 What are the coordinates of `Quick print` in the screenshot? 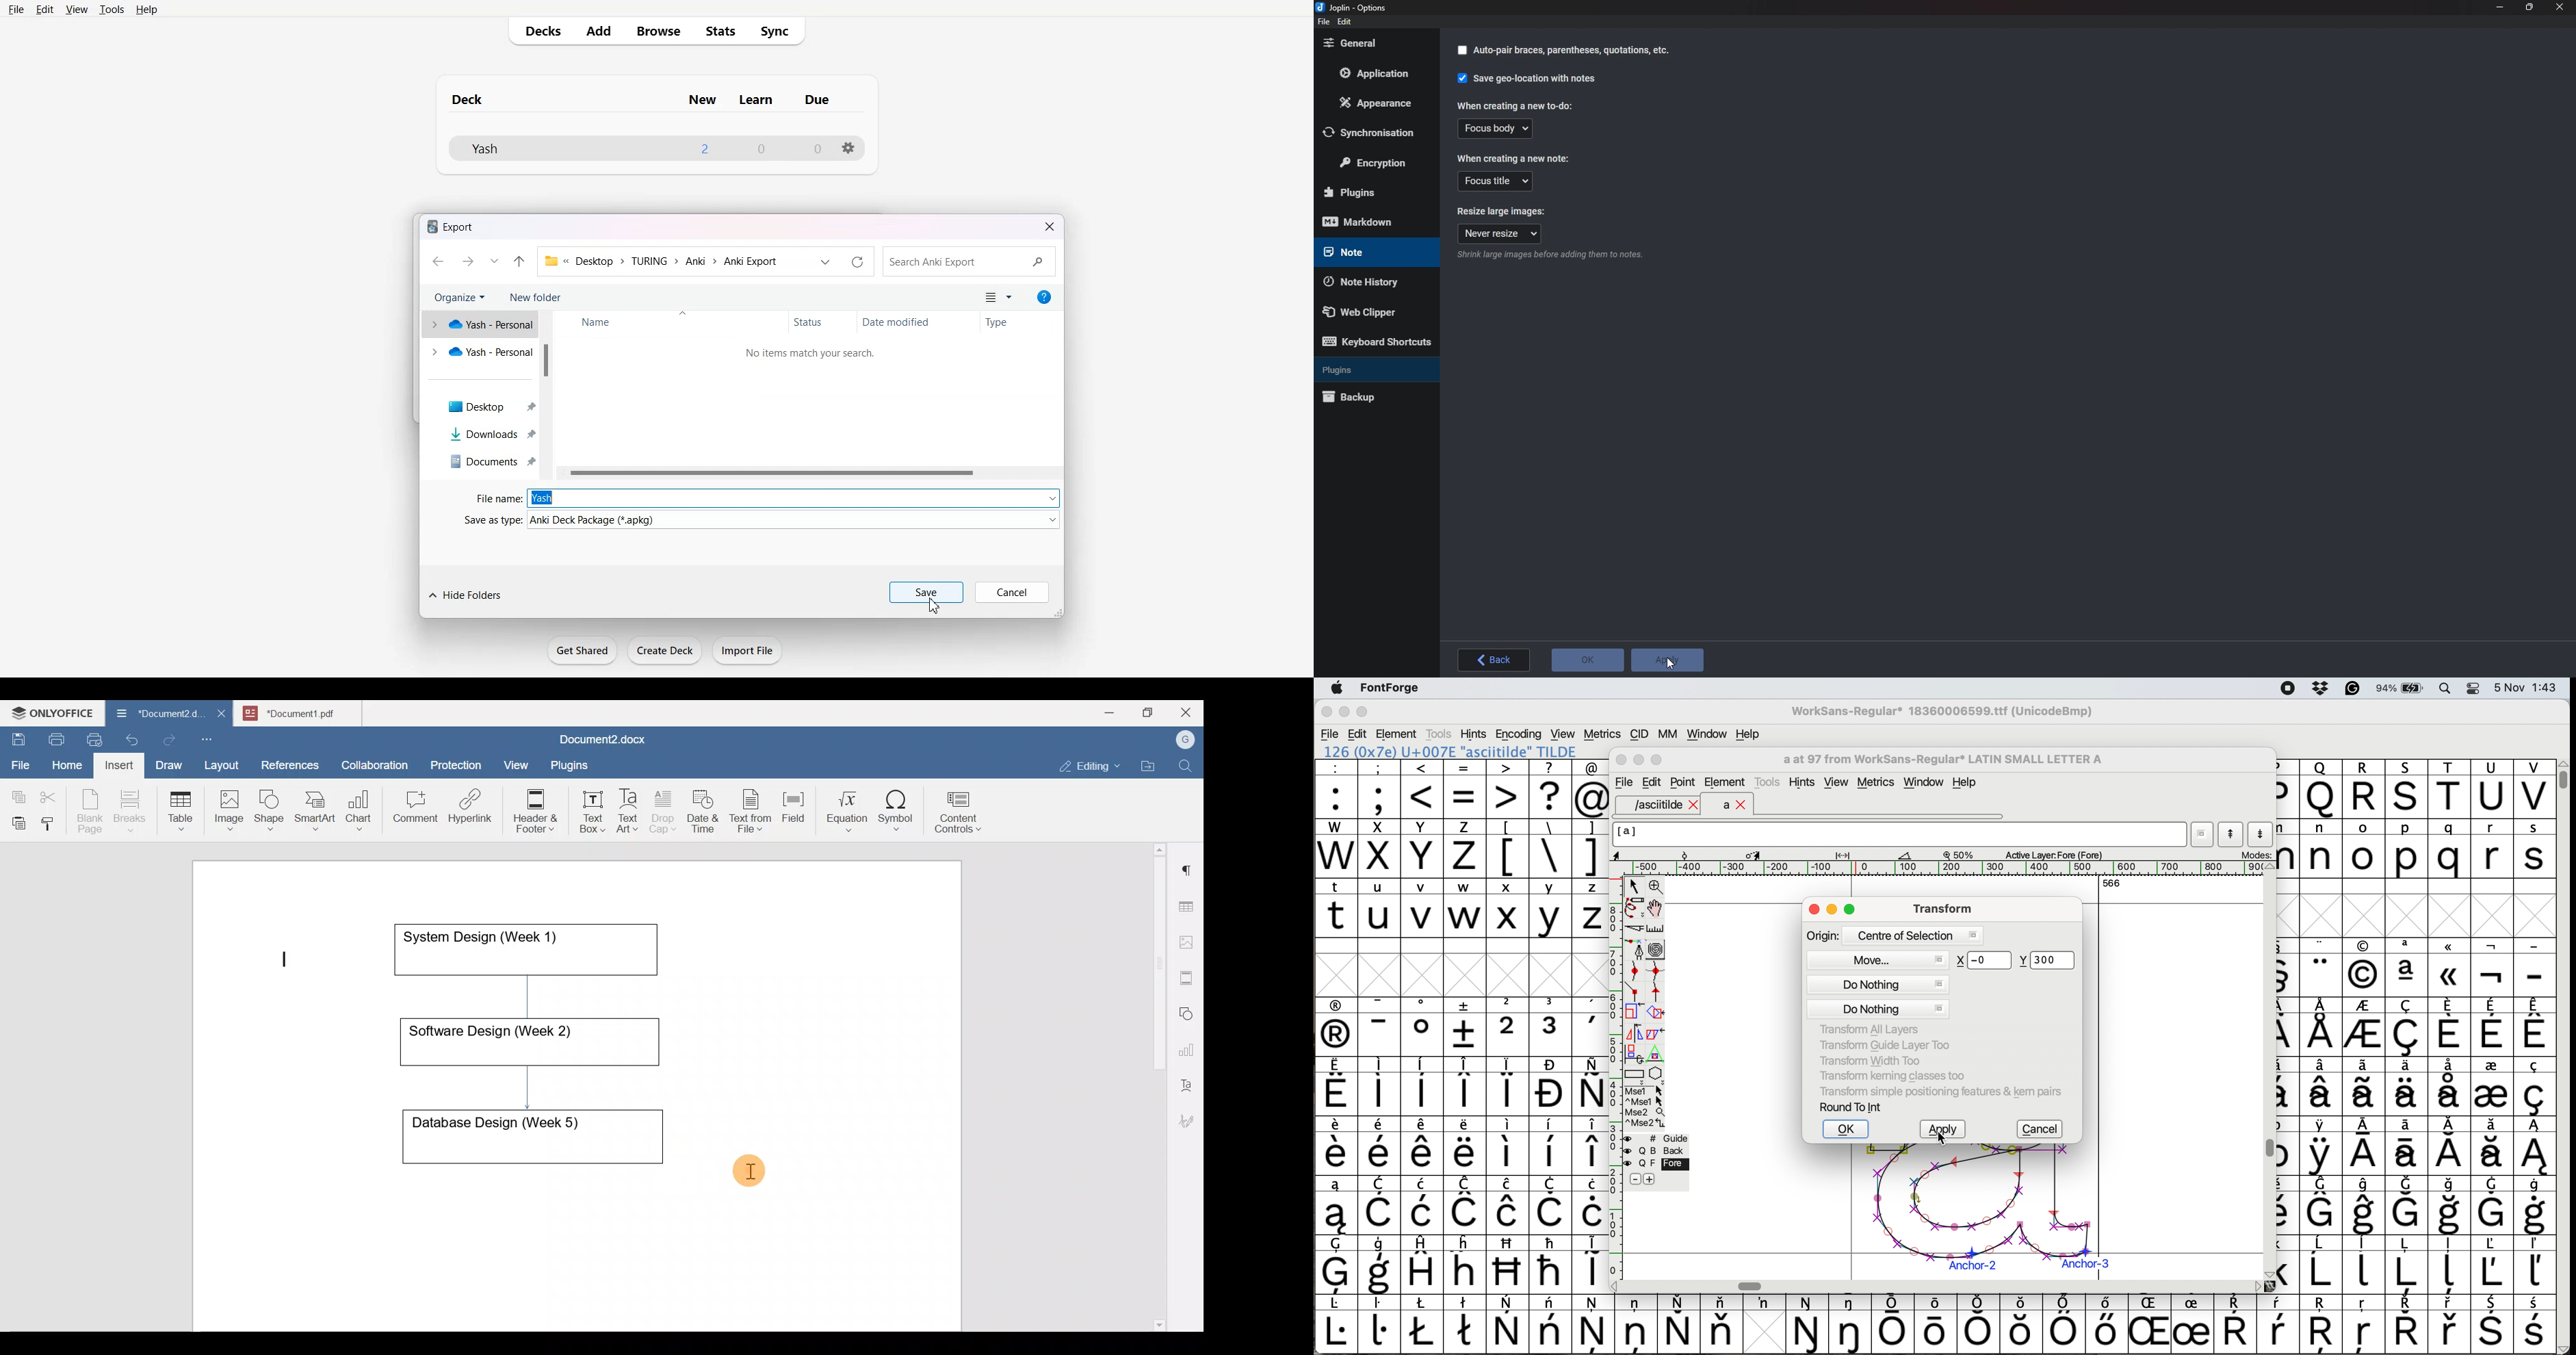 It's located at (91, 738).